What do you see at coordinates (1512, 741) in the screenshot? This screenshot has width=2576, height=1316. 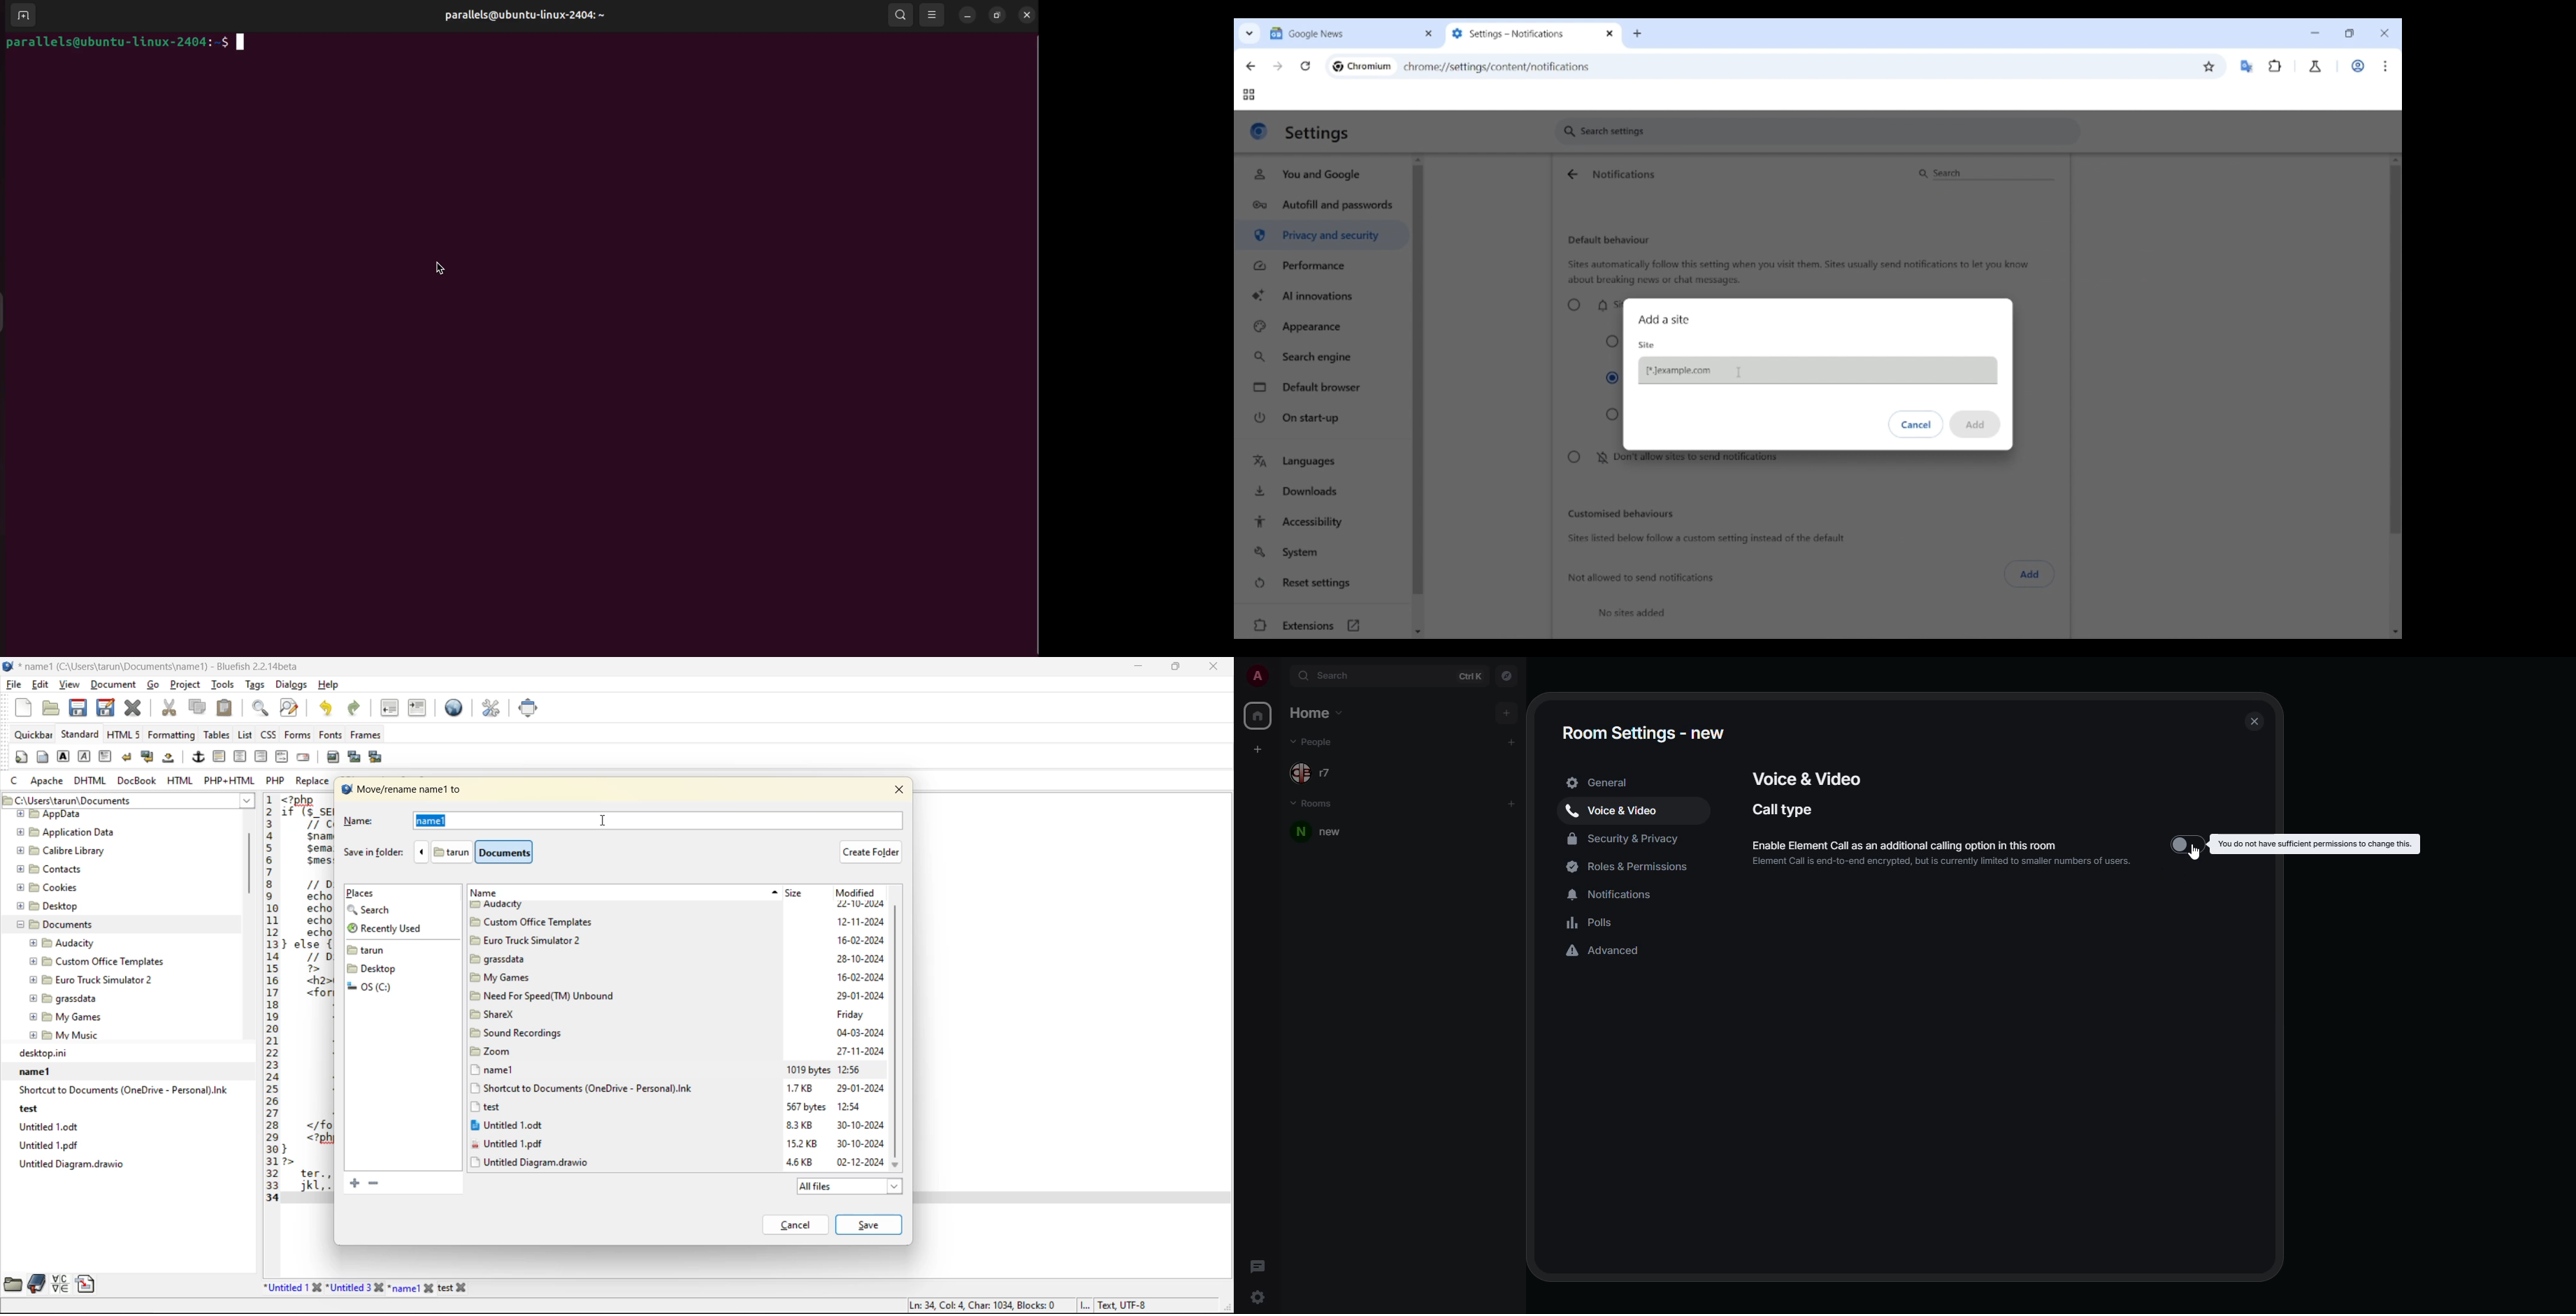 I see `add` at bounding box center [1512, 741].